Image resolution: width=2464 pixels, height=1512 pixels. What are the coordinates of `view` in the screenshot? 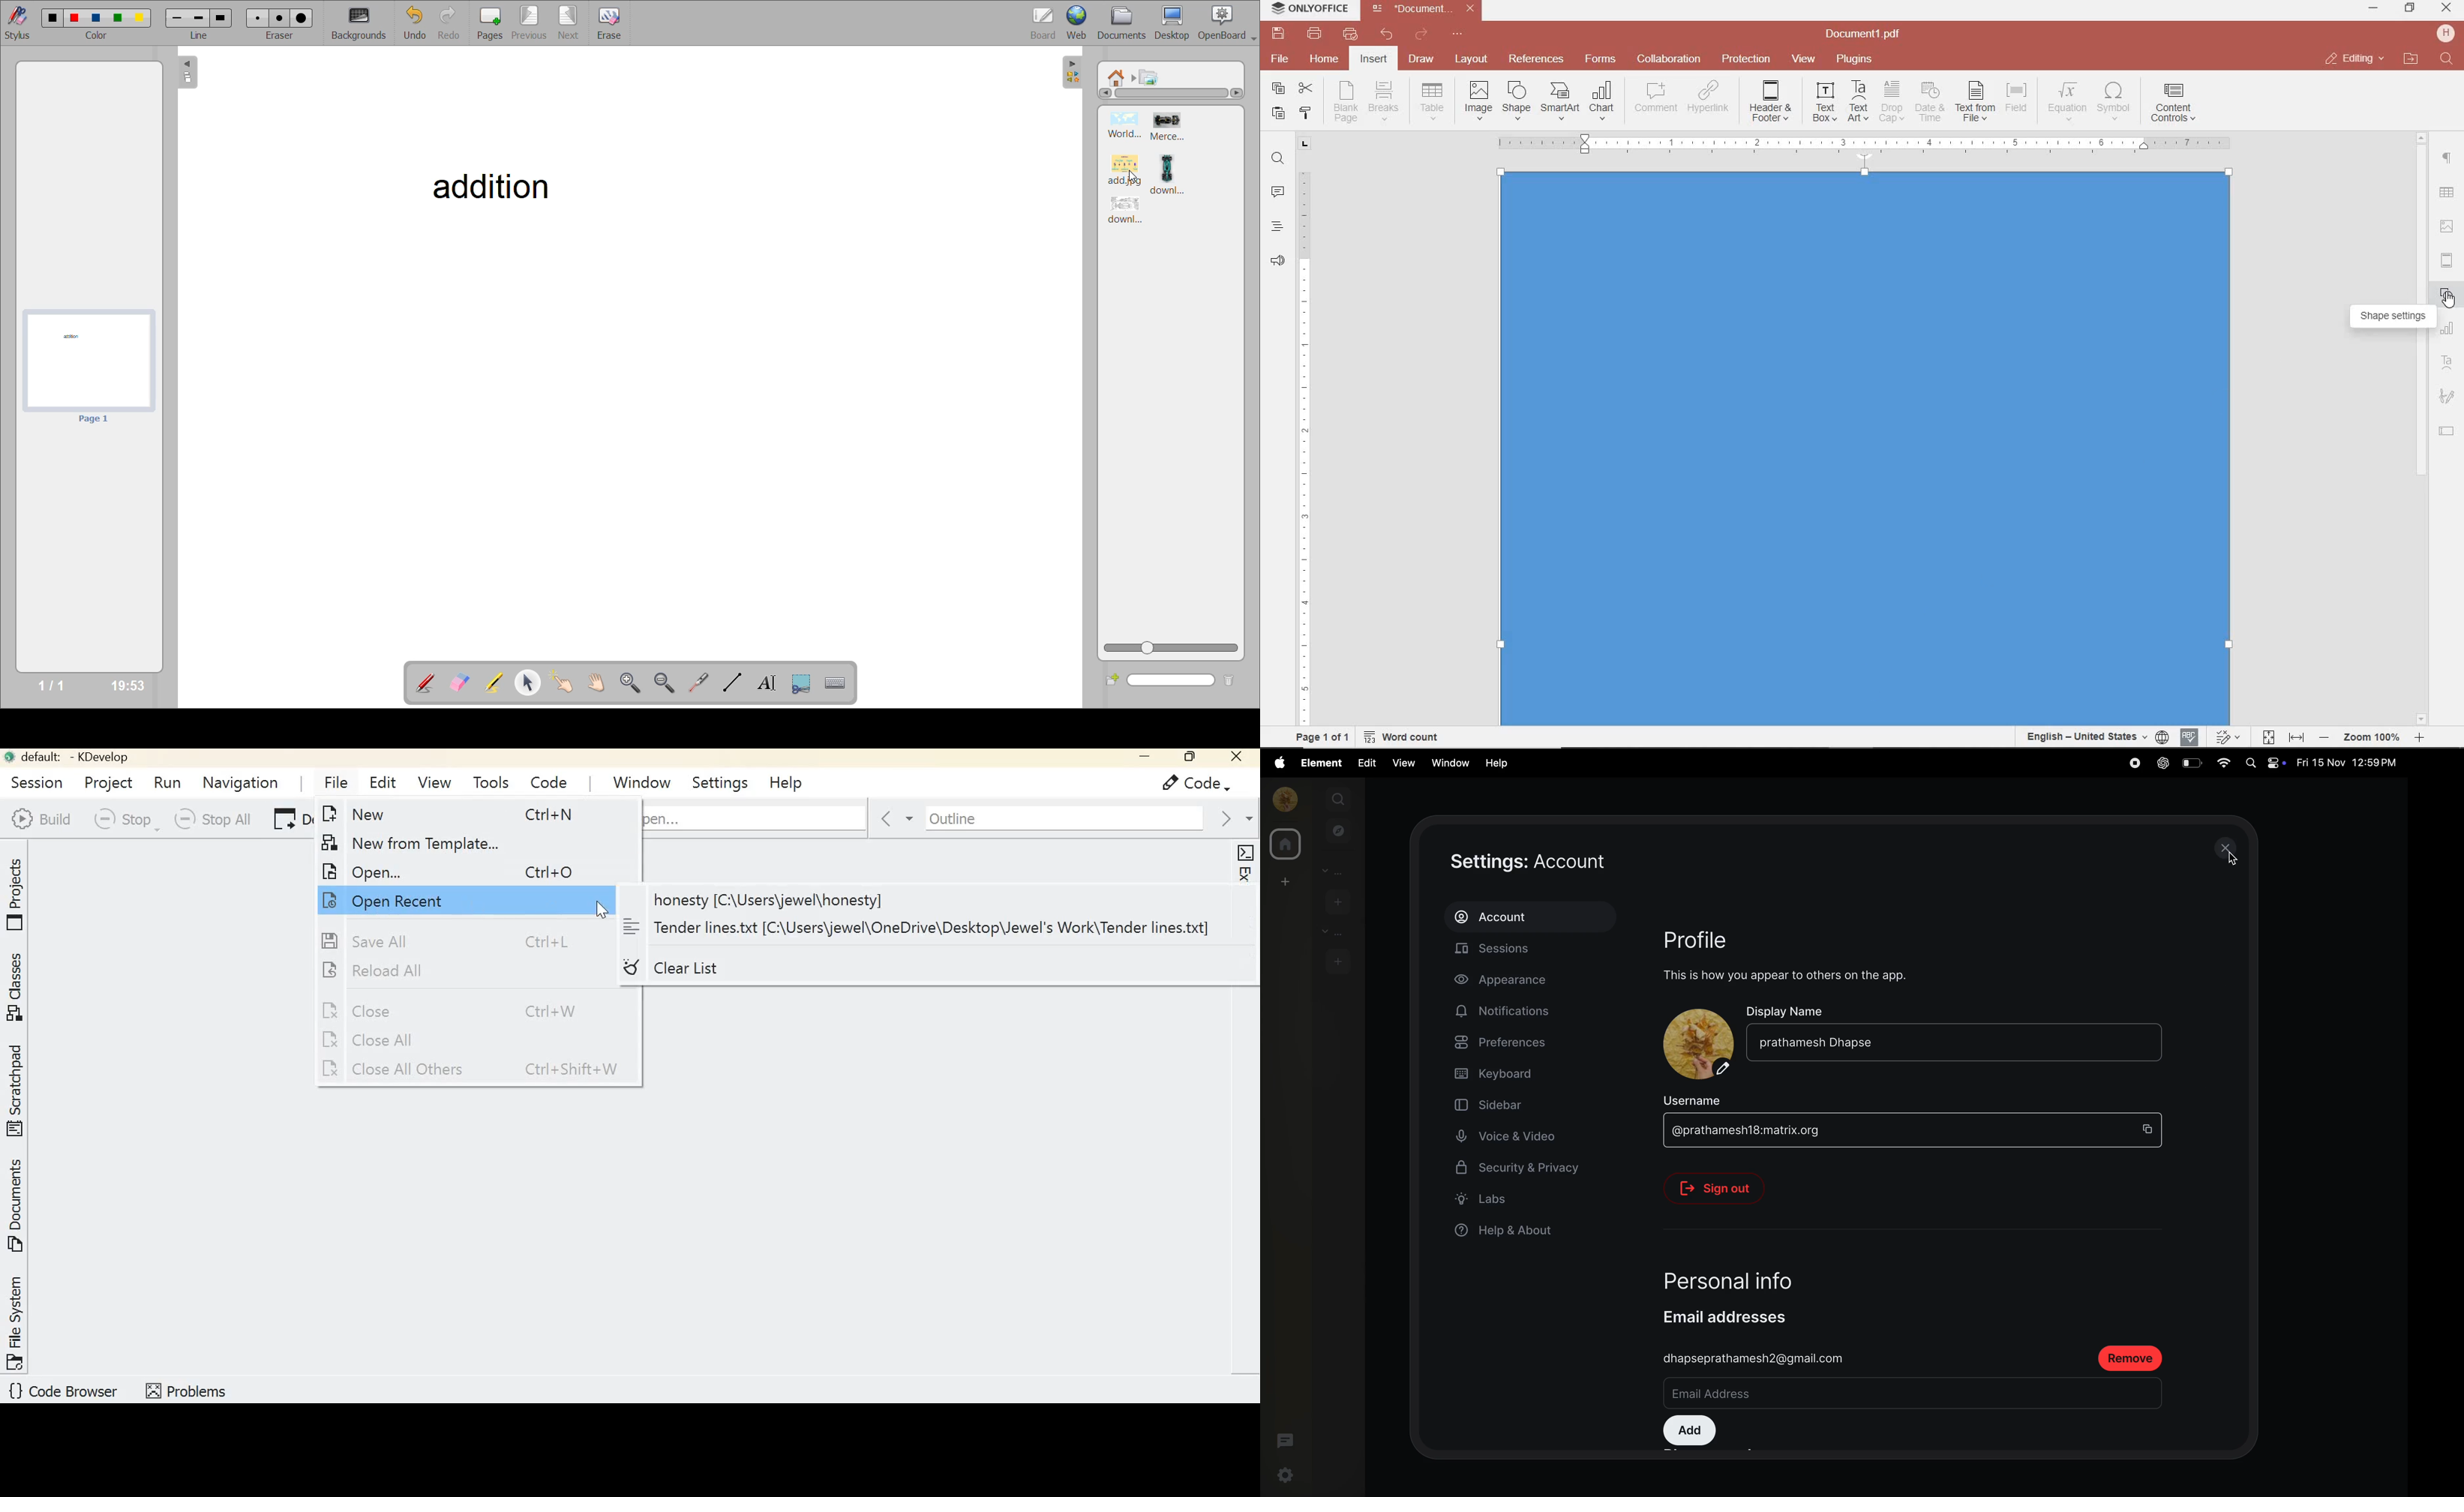 It's located at (1401, 763).